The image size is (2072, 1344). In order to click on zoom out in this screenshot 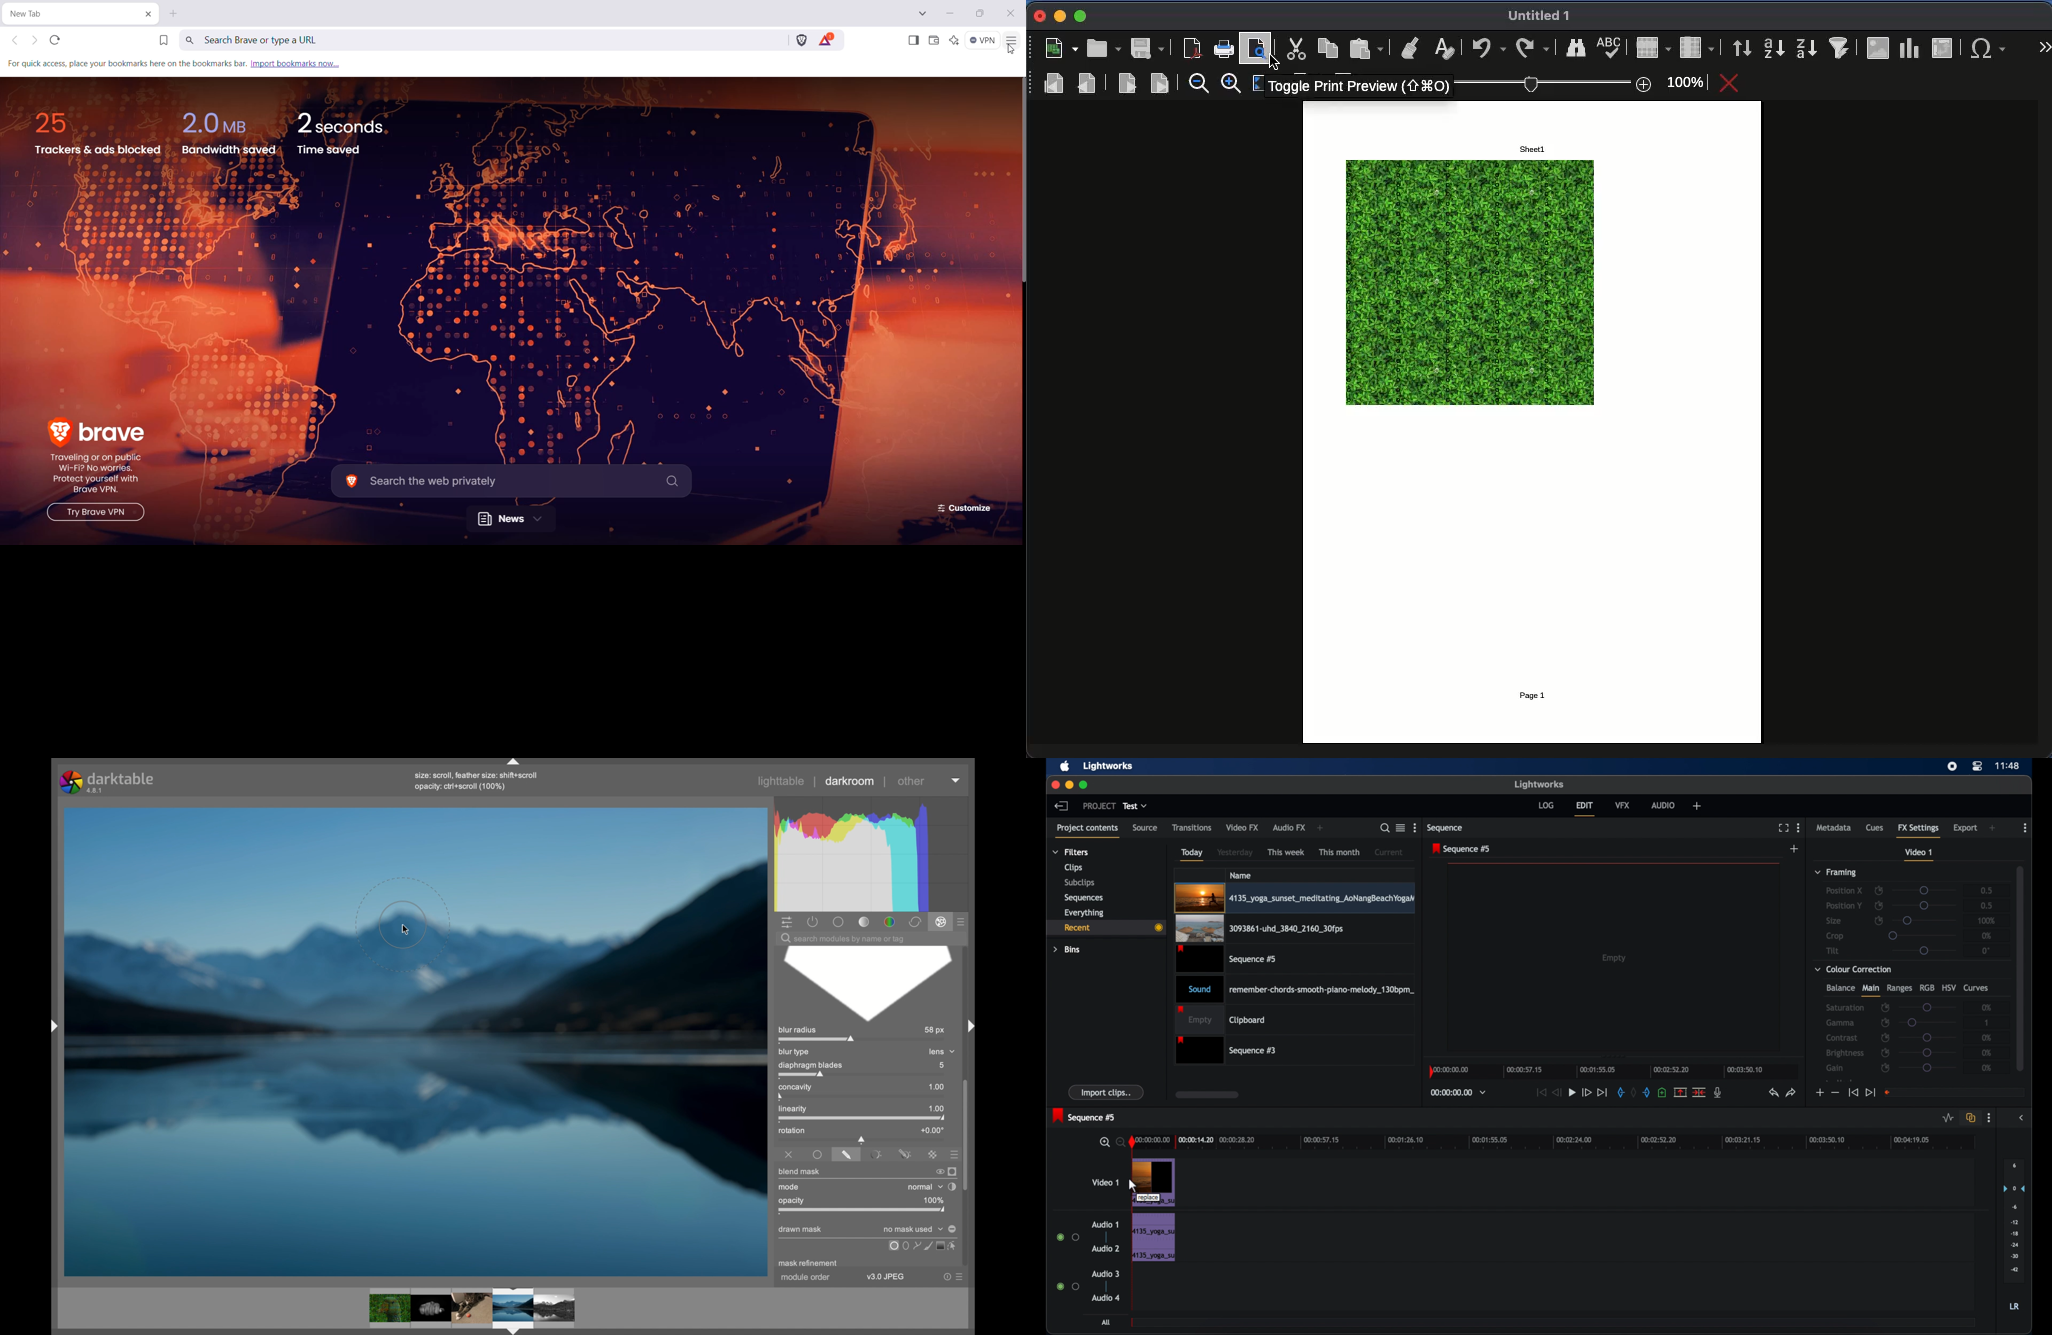, I will do `click(1198, 85)`.